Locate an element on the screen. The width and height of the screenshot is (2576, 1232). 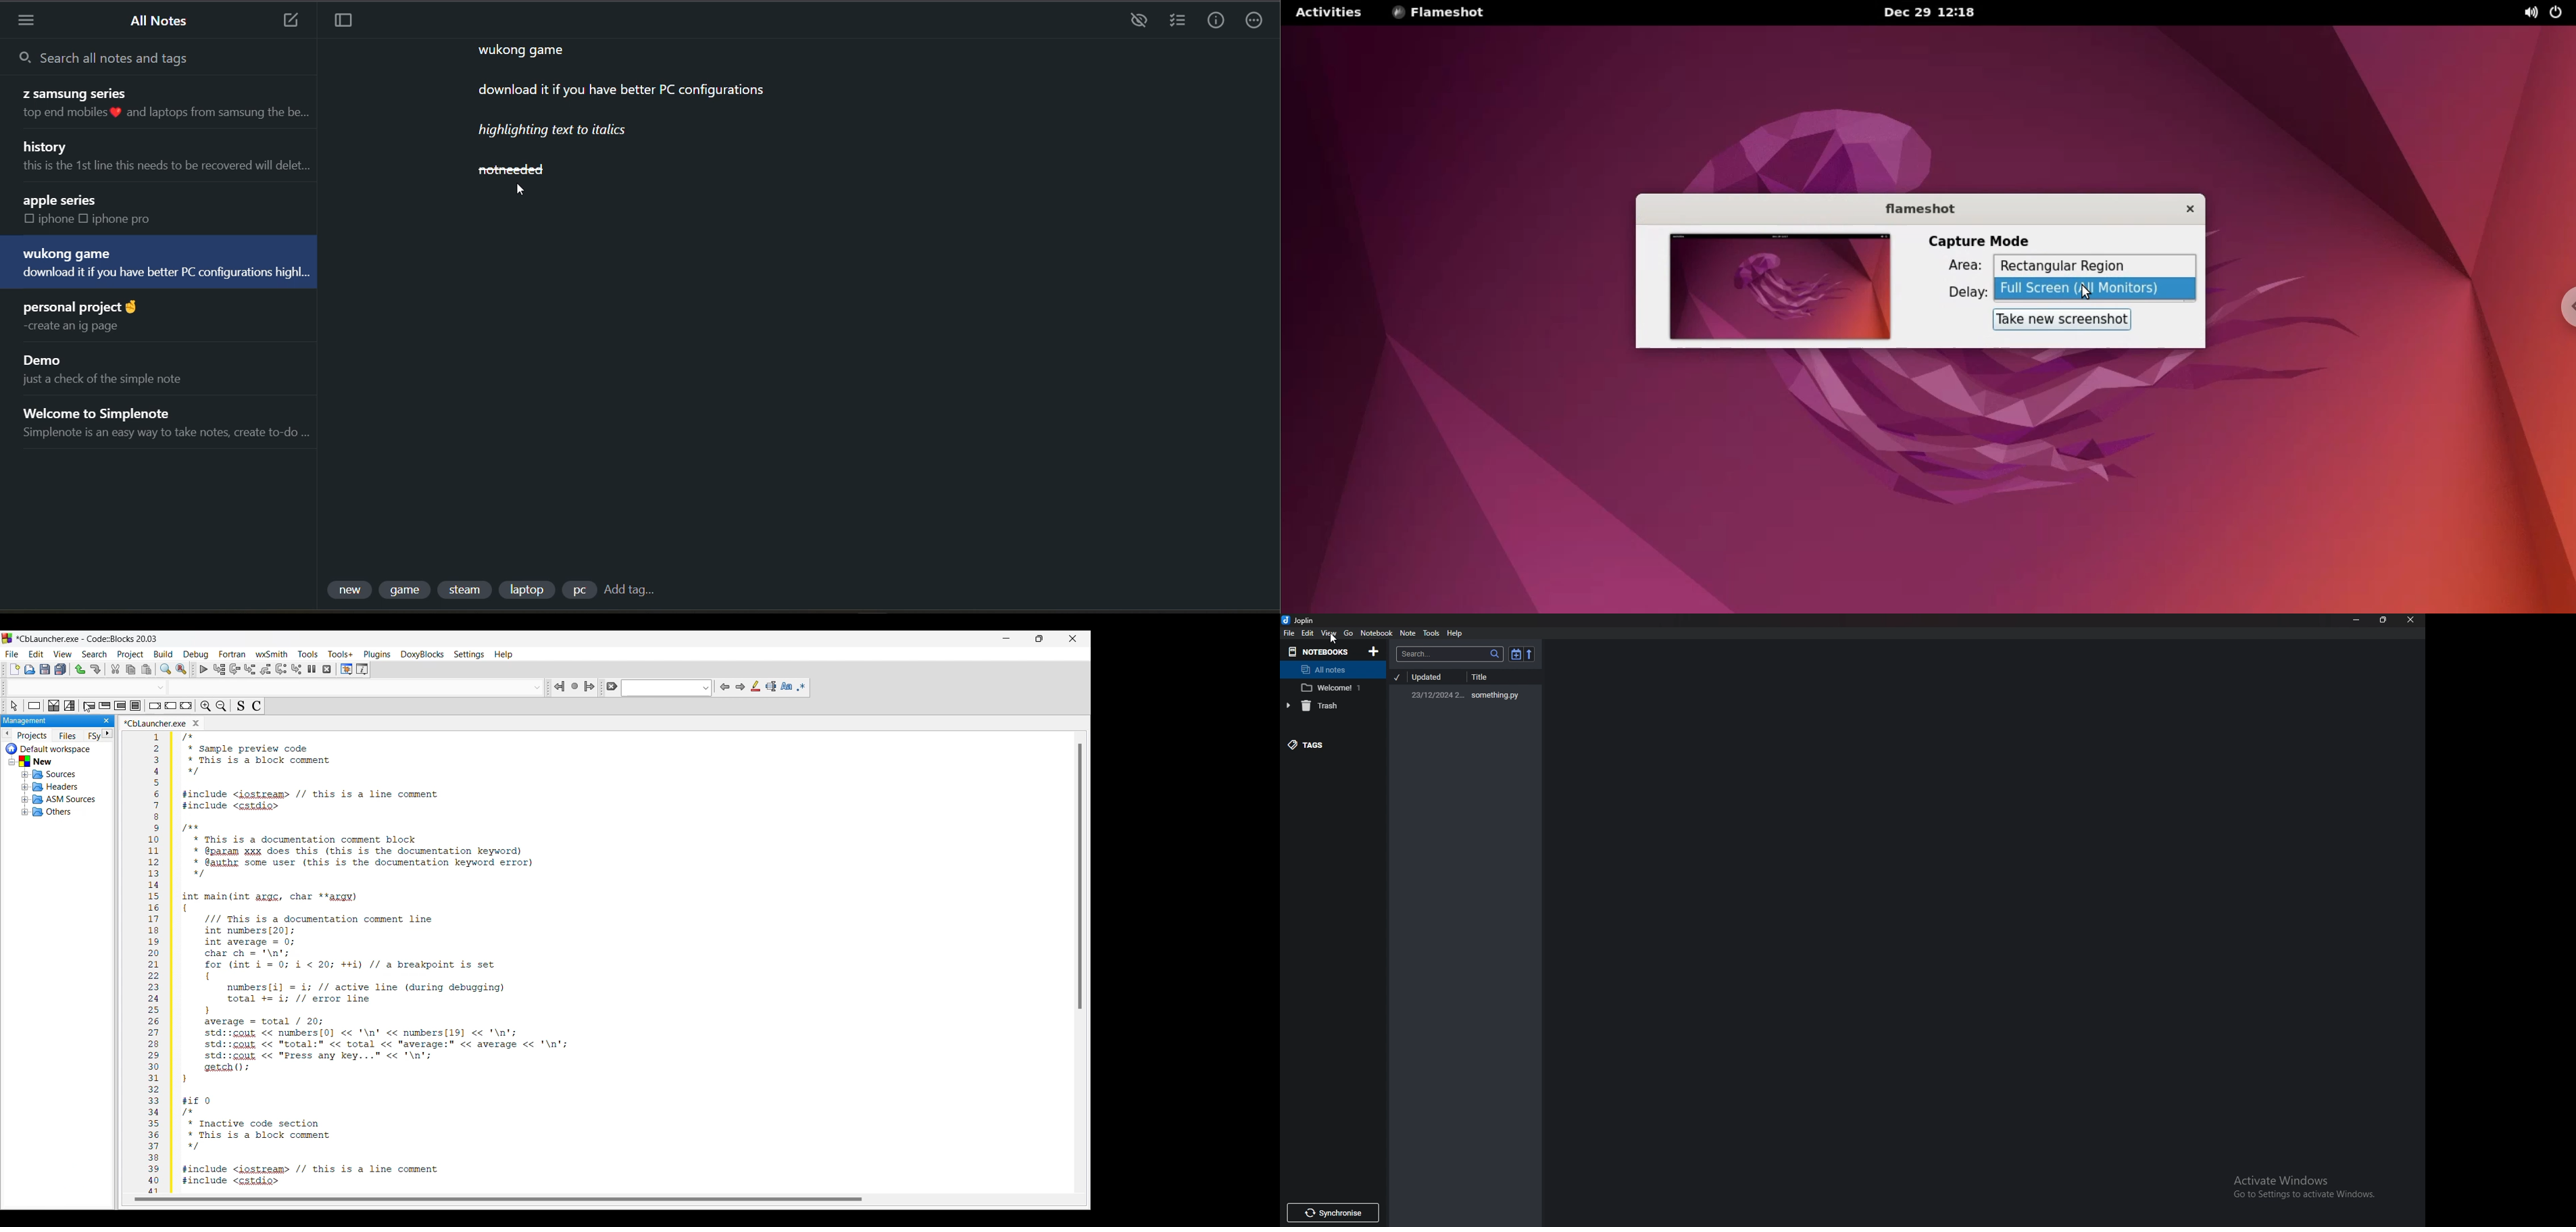
help is located at coordinates (1455, 634).